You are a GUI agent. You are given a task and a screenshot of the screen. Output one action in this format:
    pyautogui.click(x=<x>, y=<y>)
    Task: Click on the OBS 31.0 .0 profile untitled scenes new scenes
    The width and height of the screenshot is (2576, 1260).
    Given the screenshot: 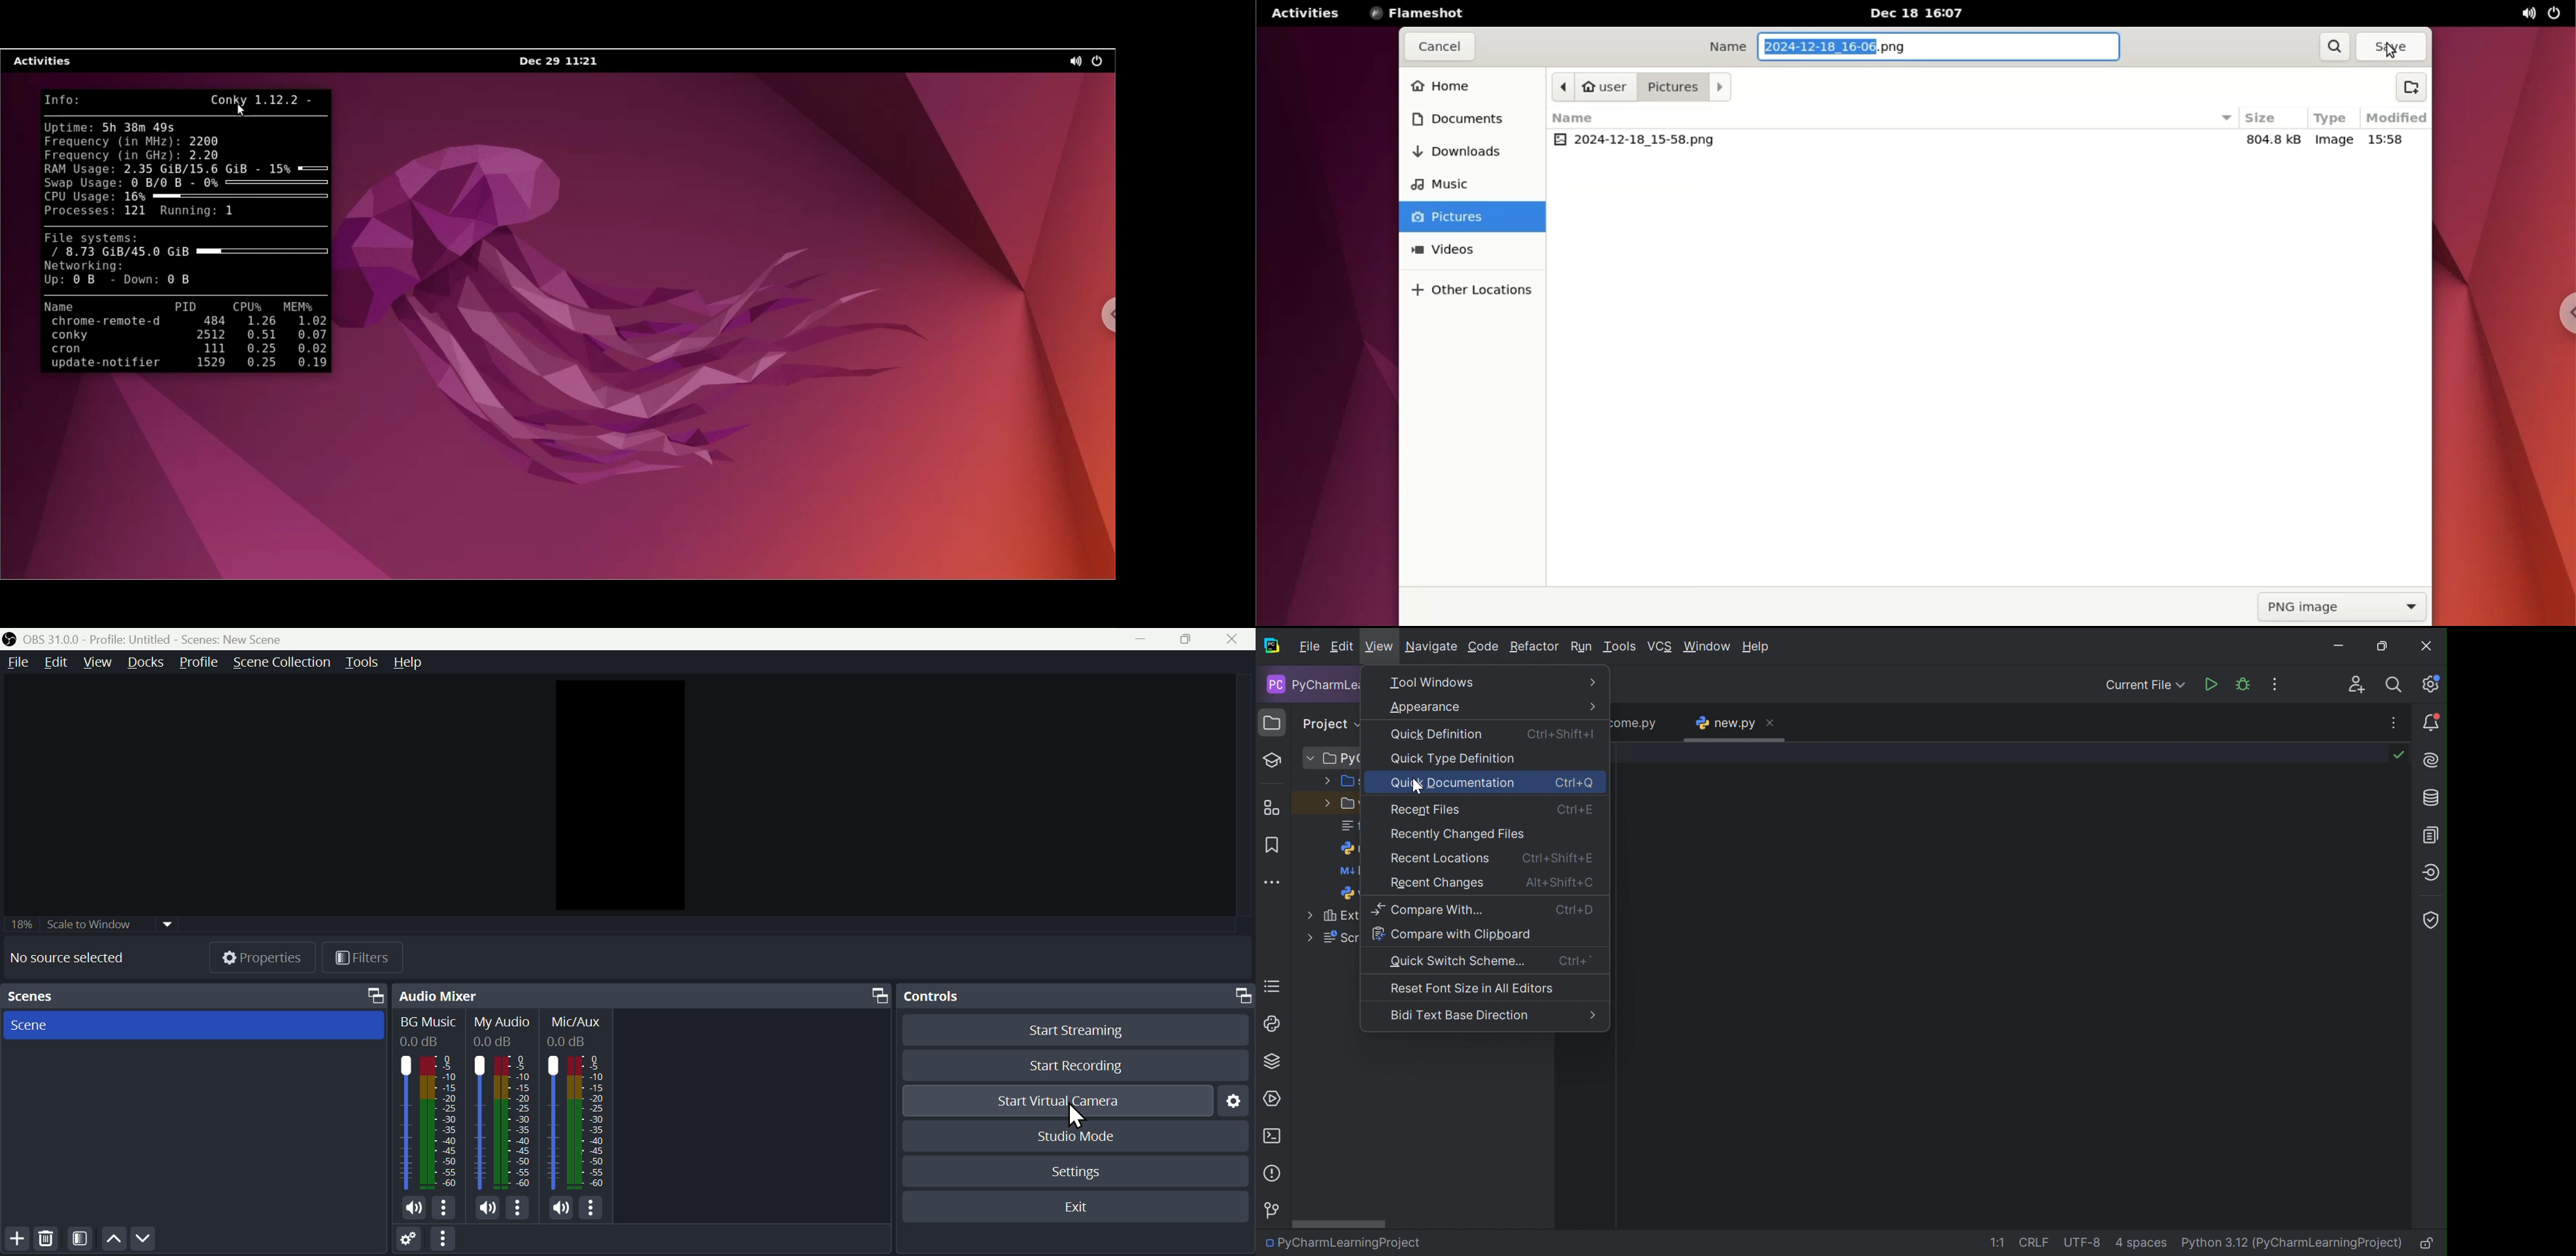 What is the action you would take?
    pyautogui.click(x=149, y=639)
    